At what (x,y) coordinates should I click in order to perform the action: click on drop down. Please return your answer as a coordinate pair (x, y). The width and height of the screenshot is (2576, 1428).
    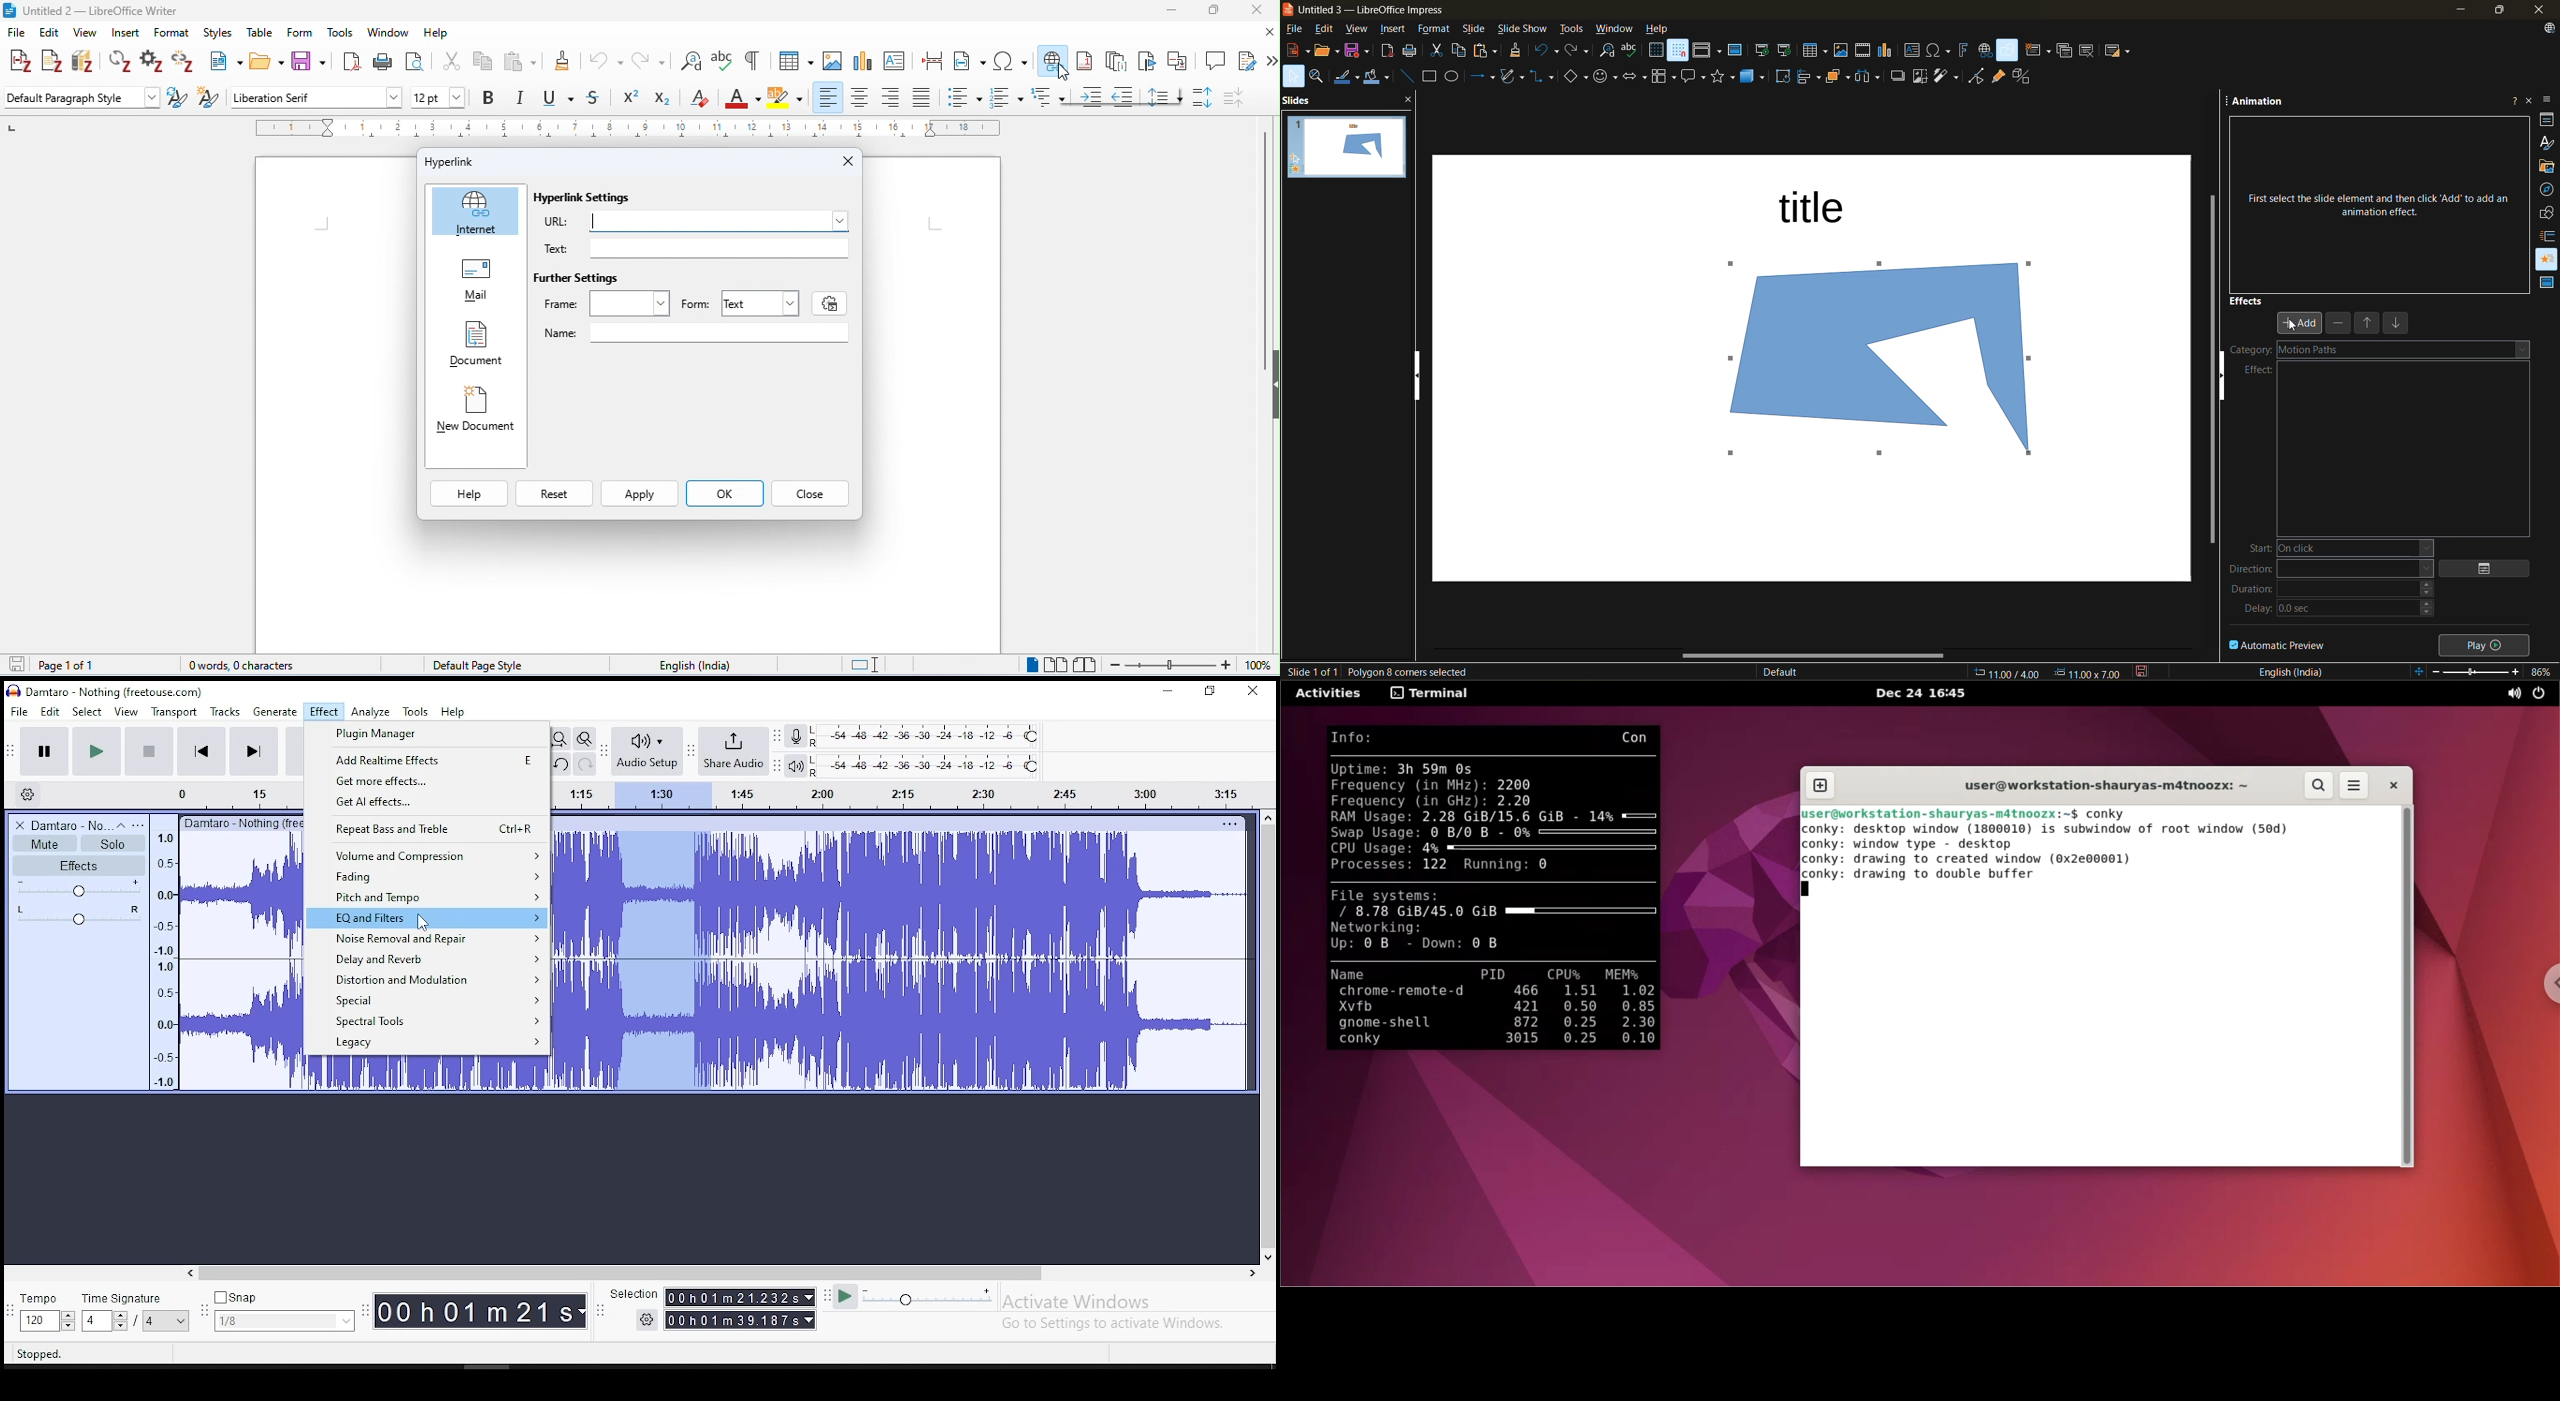
    Looking at the image, I should click on (811, 1320).